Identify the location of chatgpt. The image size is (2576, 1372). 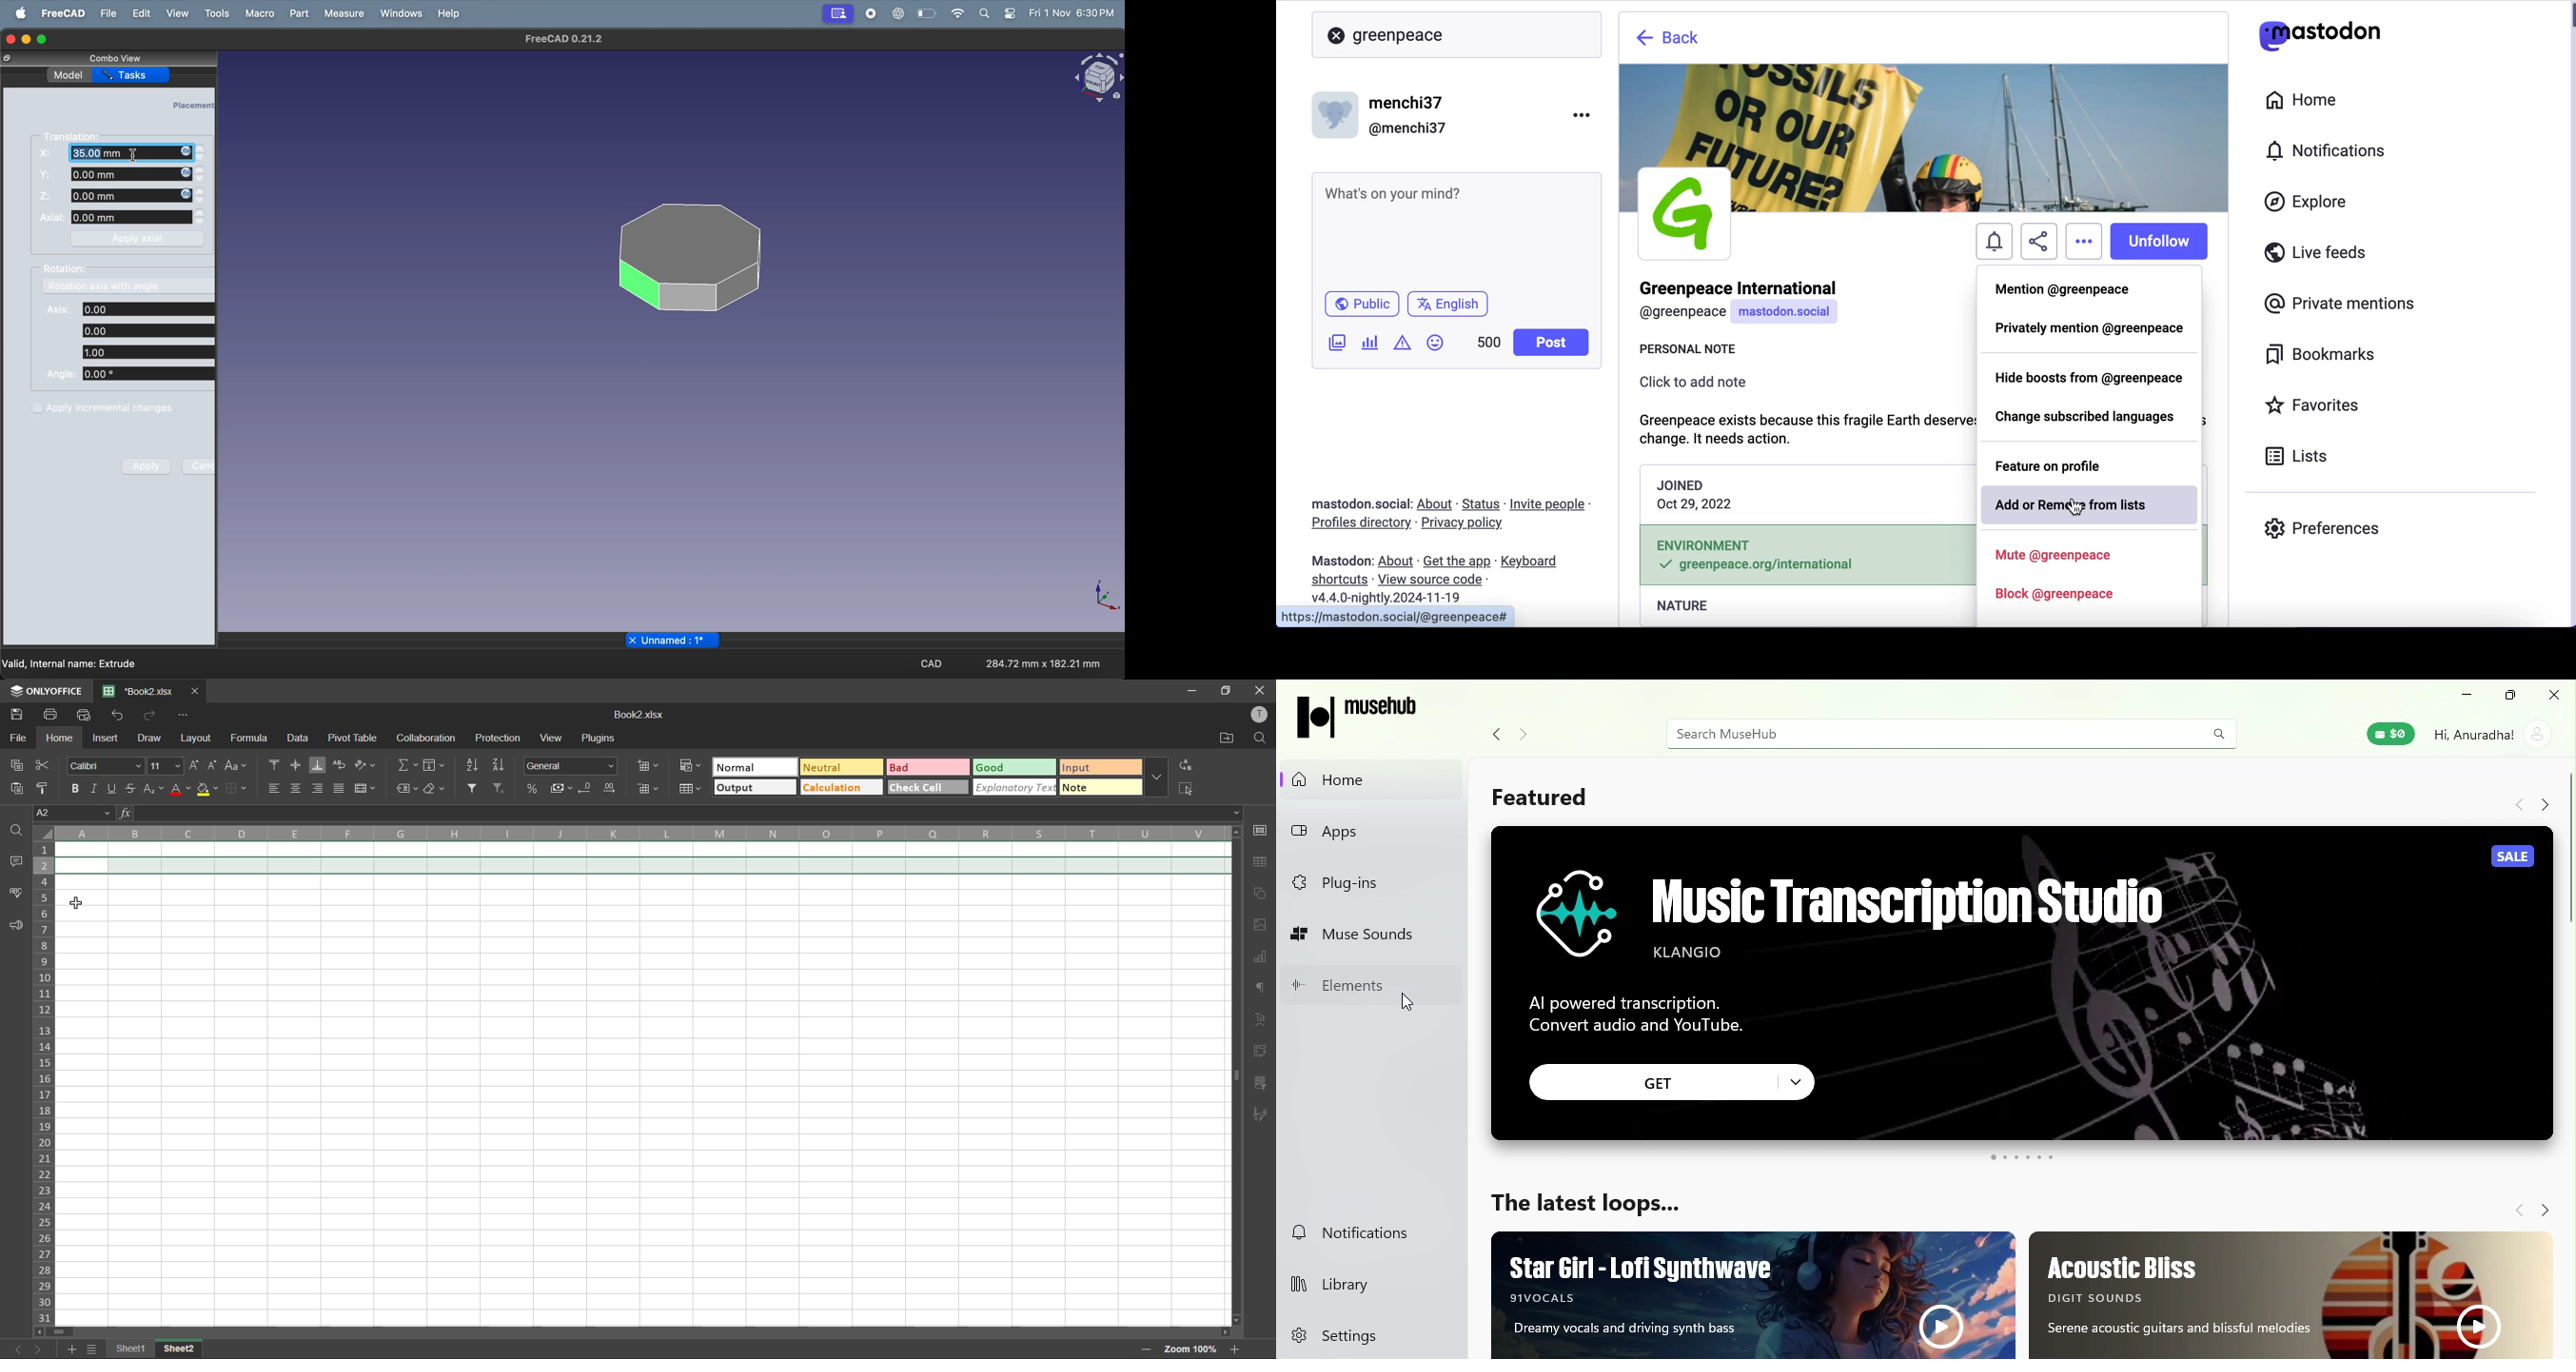
(898, 13).